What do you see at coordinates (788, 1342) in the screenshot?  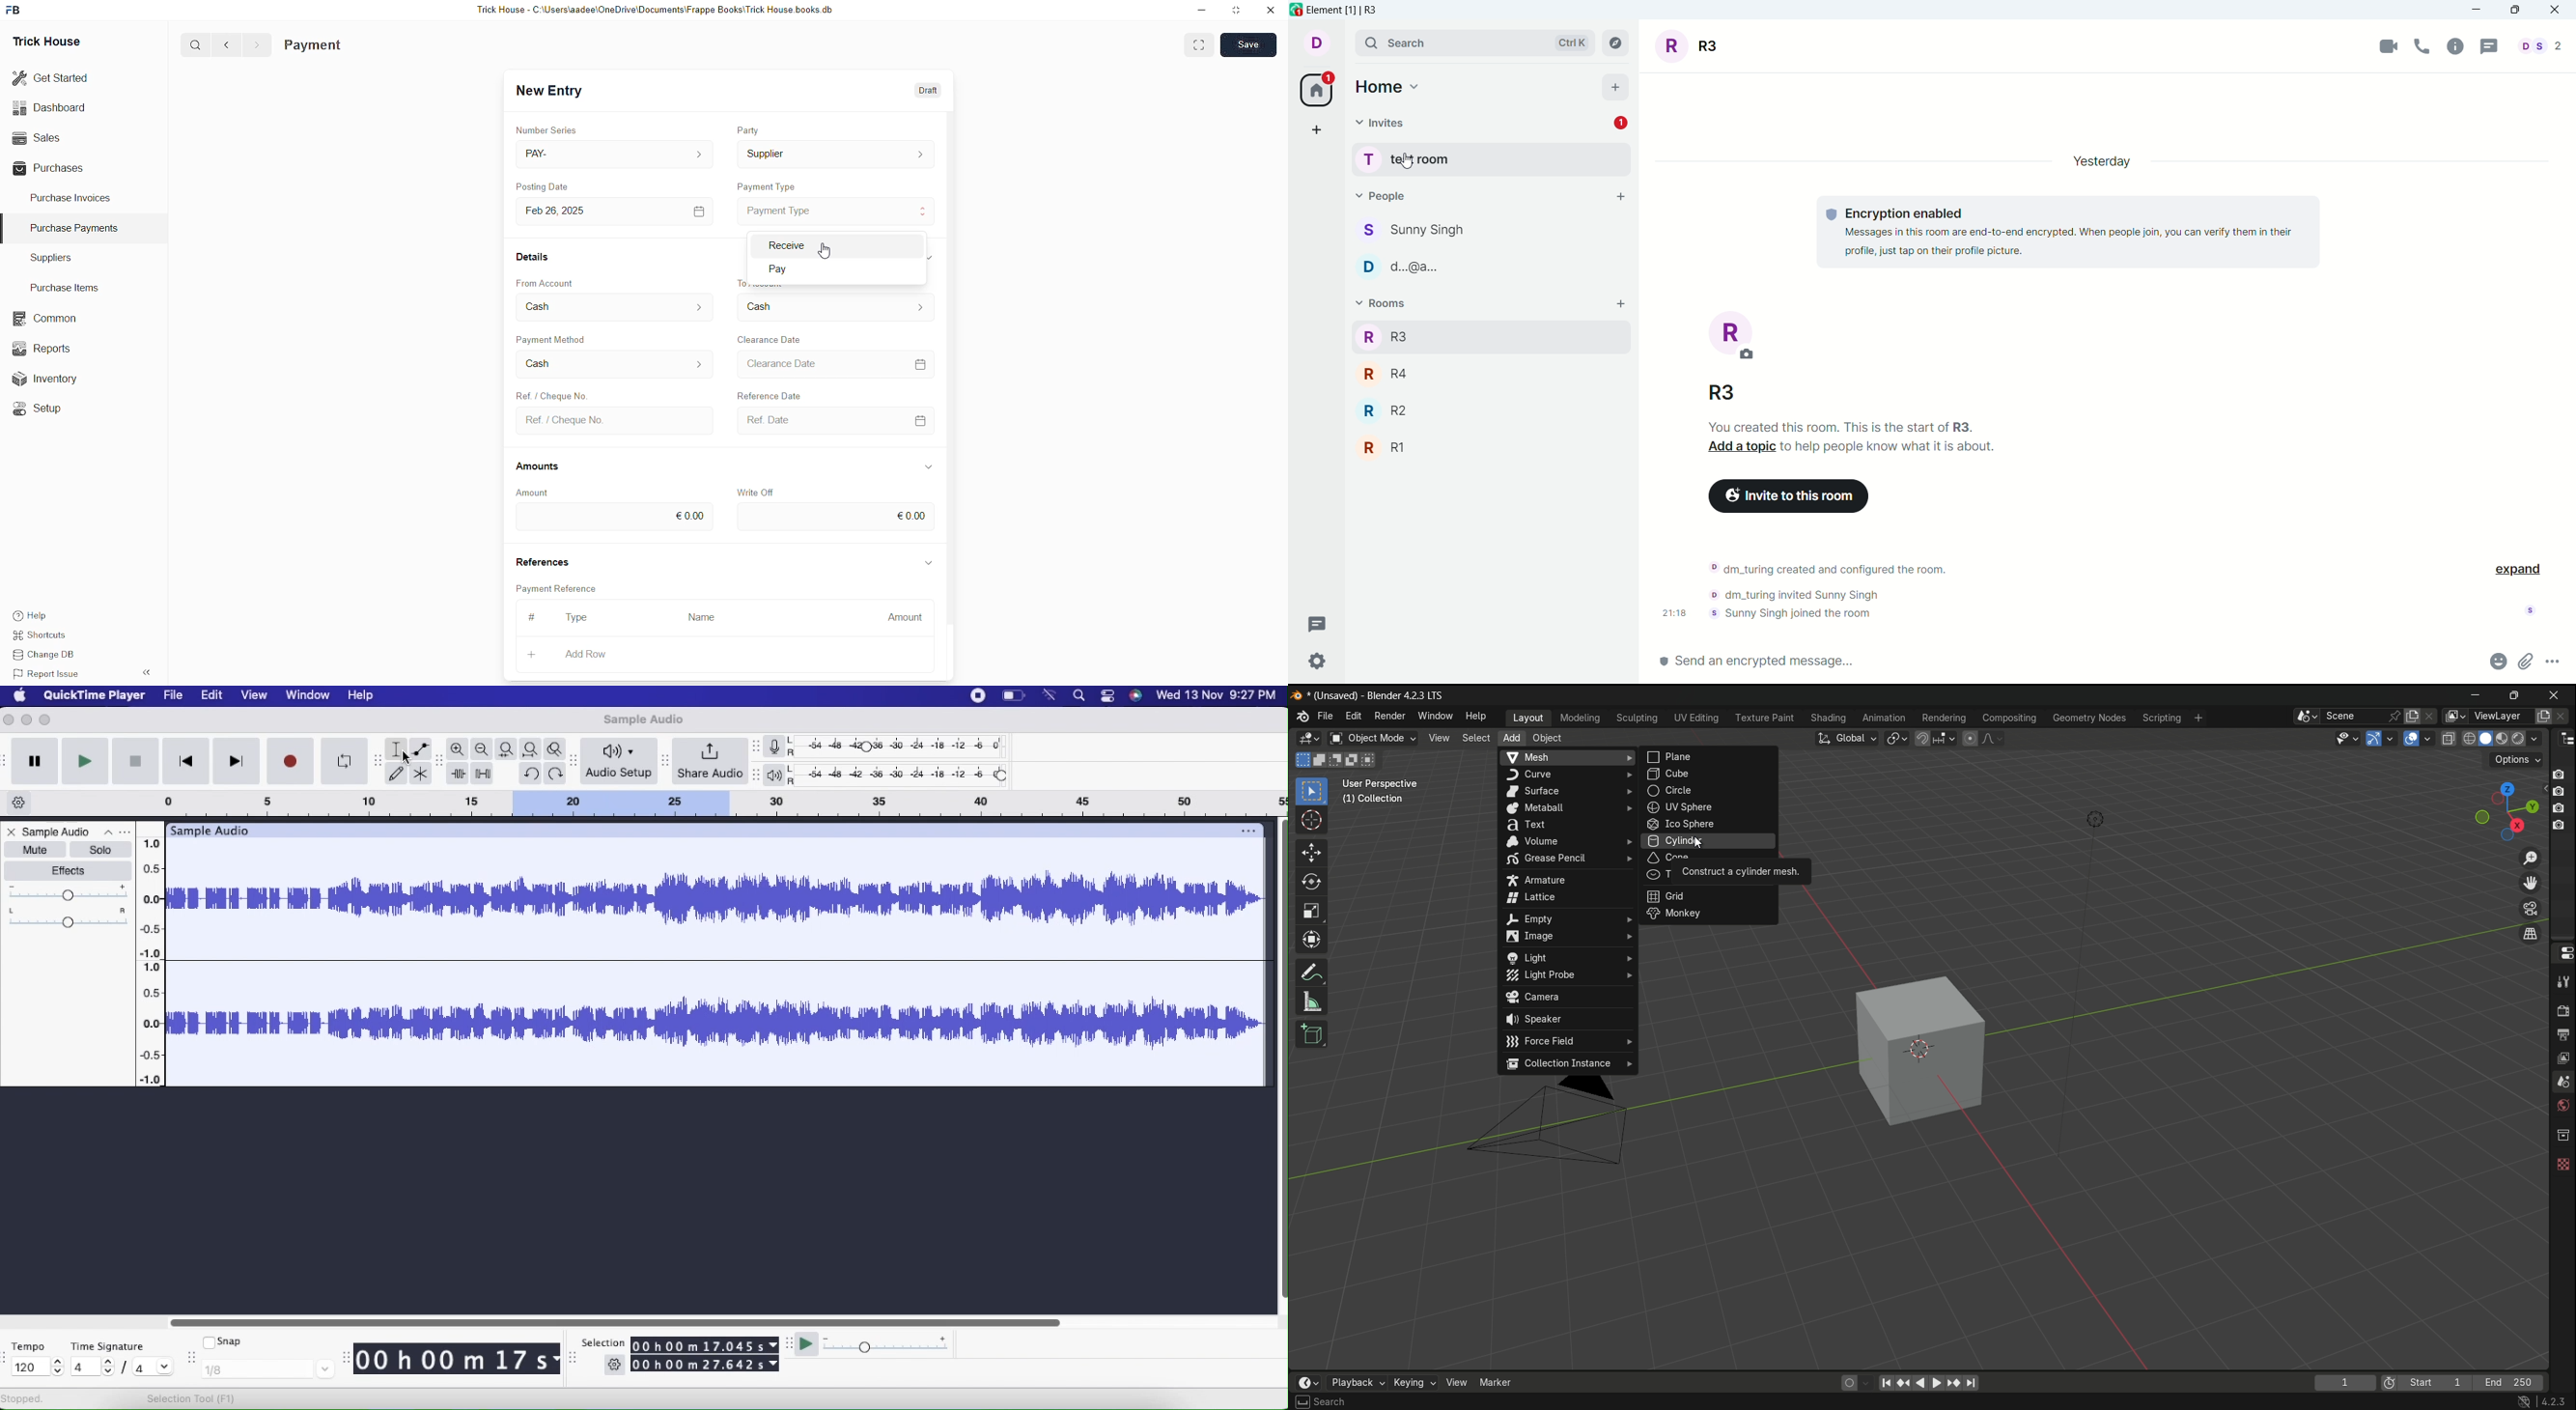 I see `move toolbar` at bounding box center [788, 1342].